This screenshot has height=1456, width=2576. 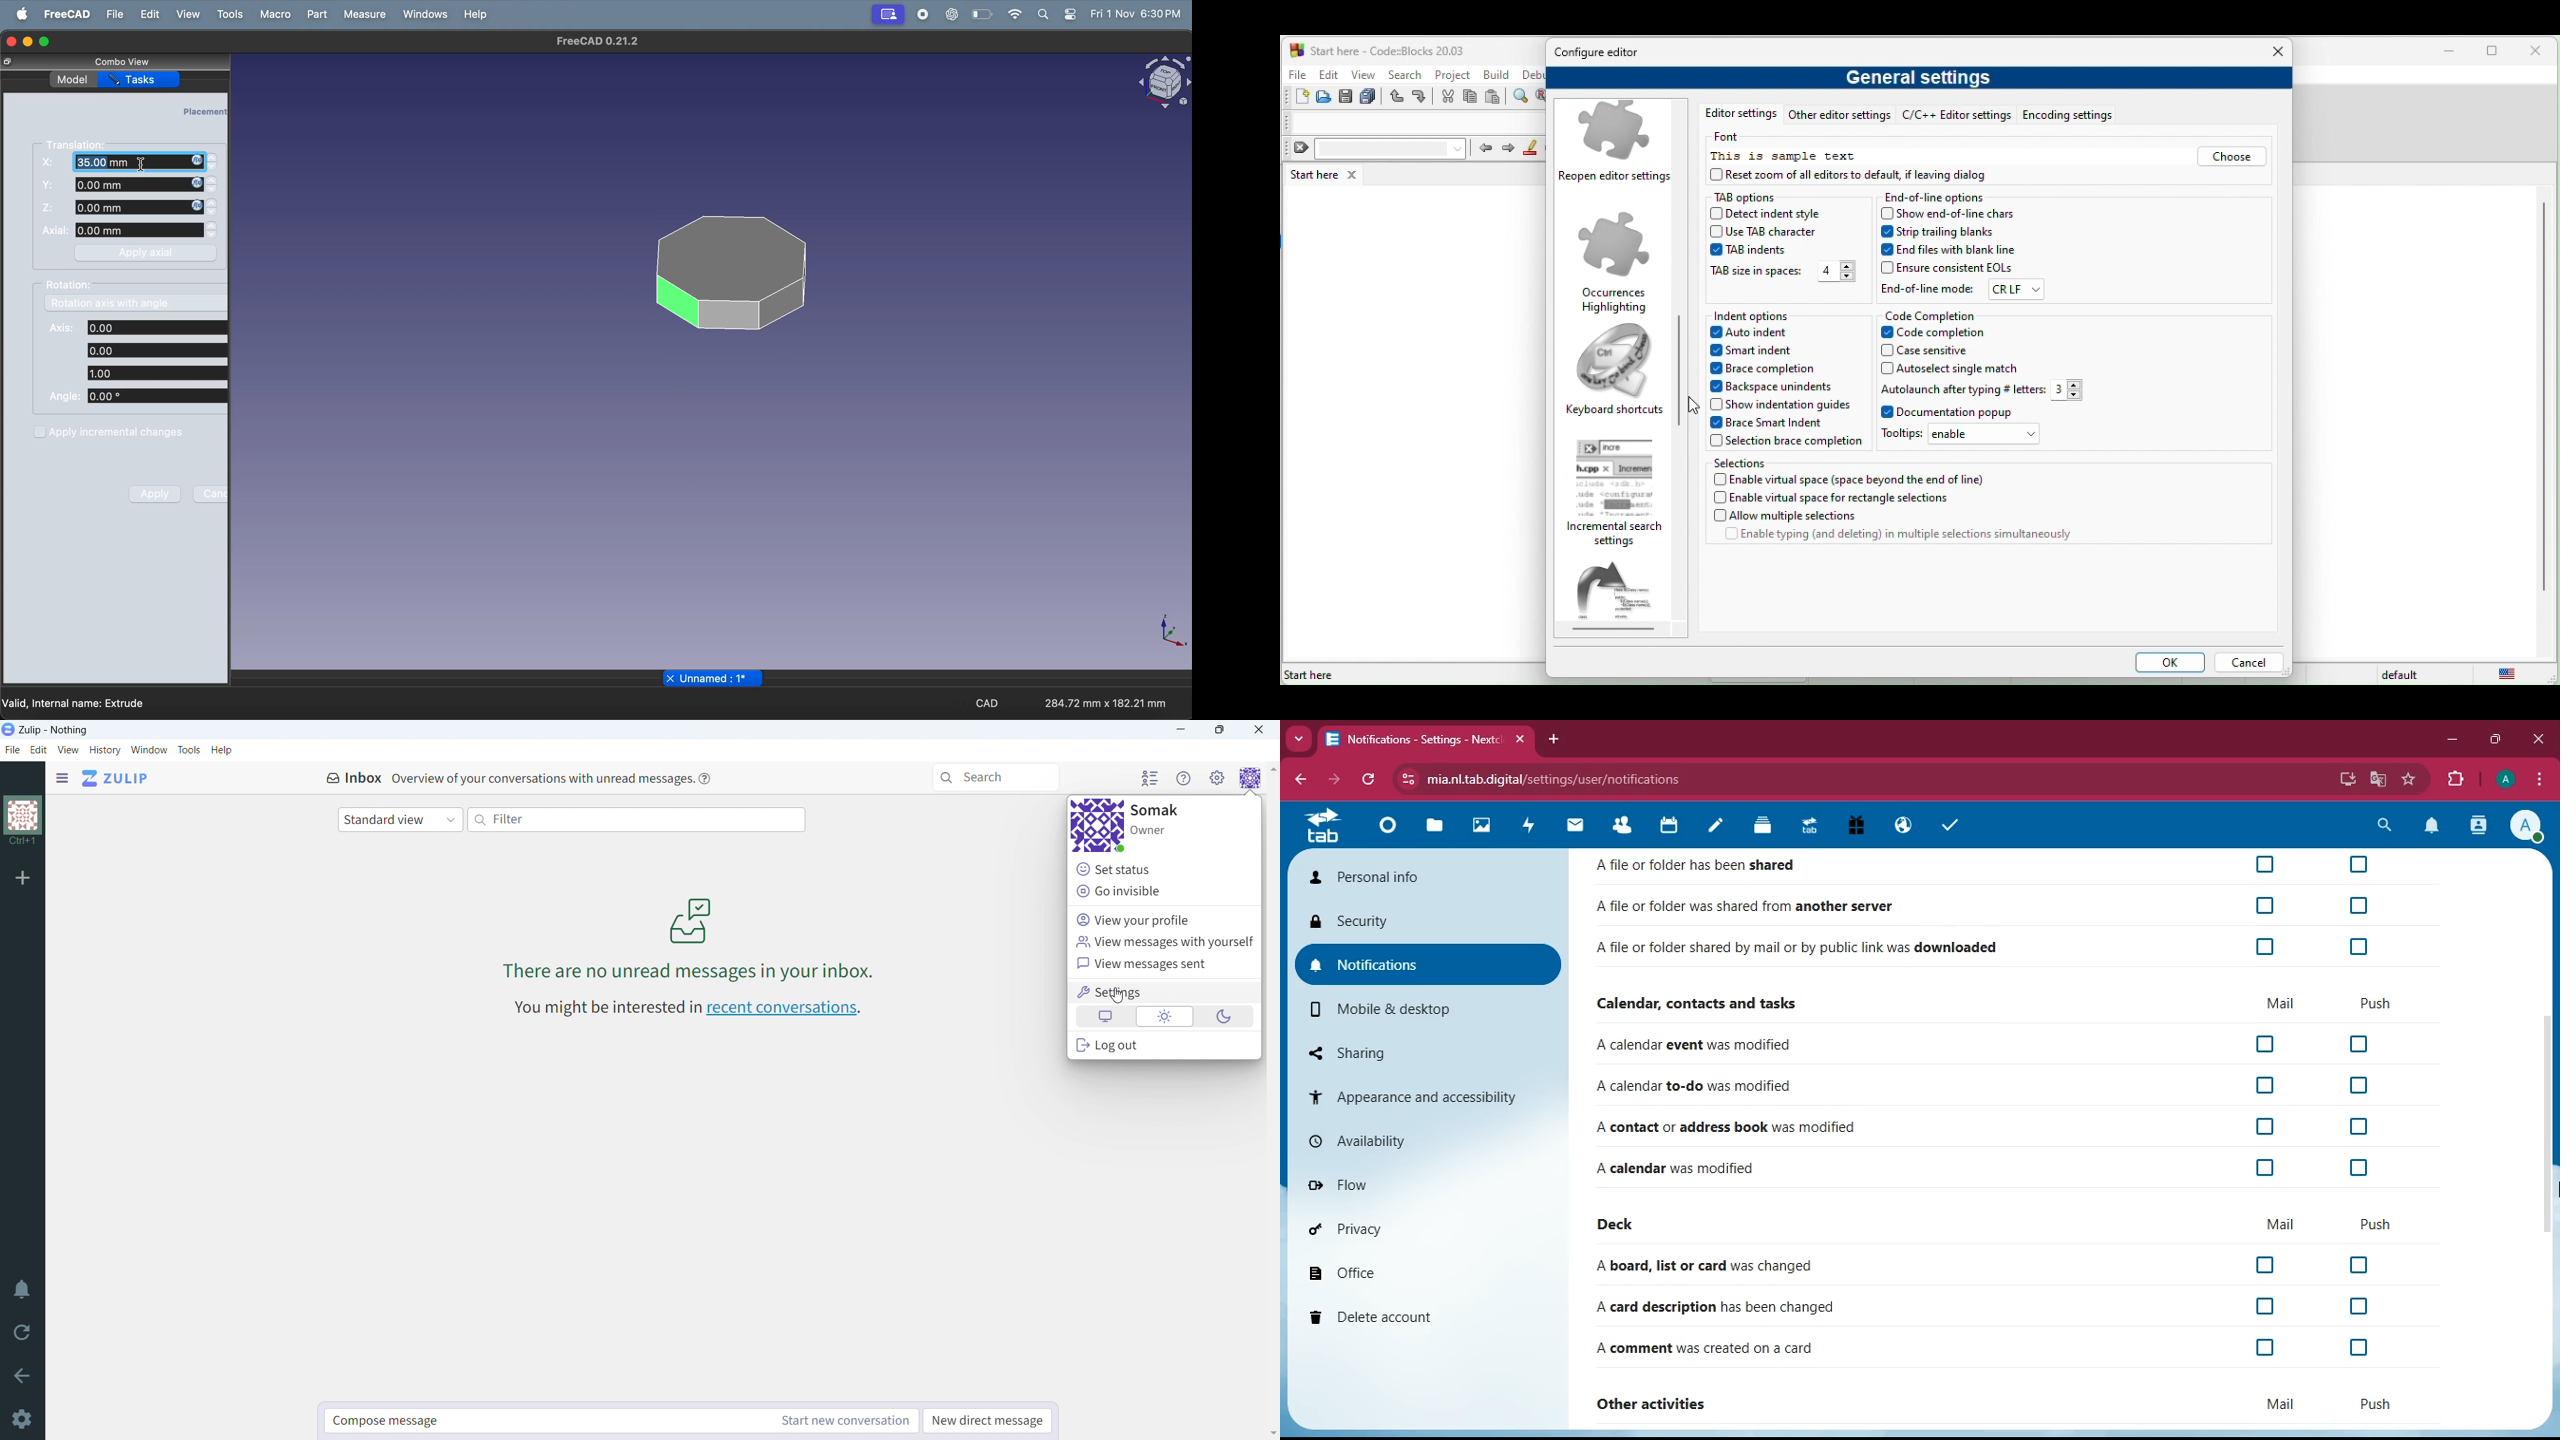 What do you see at coordinates (509, 777) in the screenshot?
I see `& Inbox Overview of your conversations with unread messages` at bounding box center [509, 777].